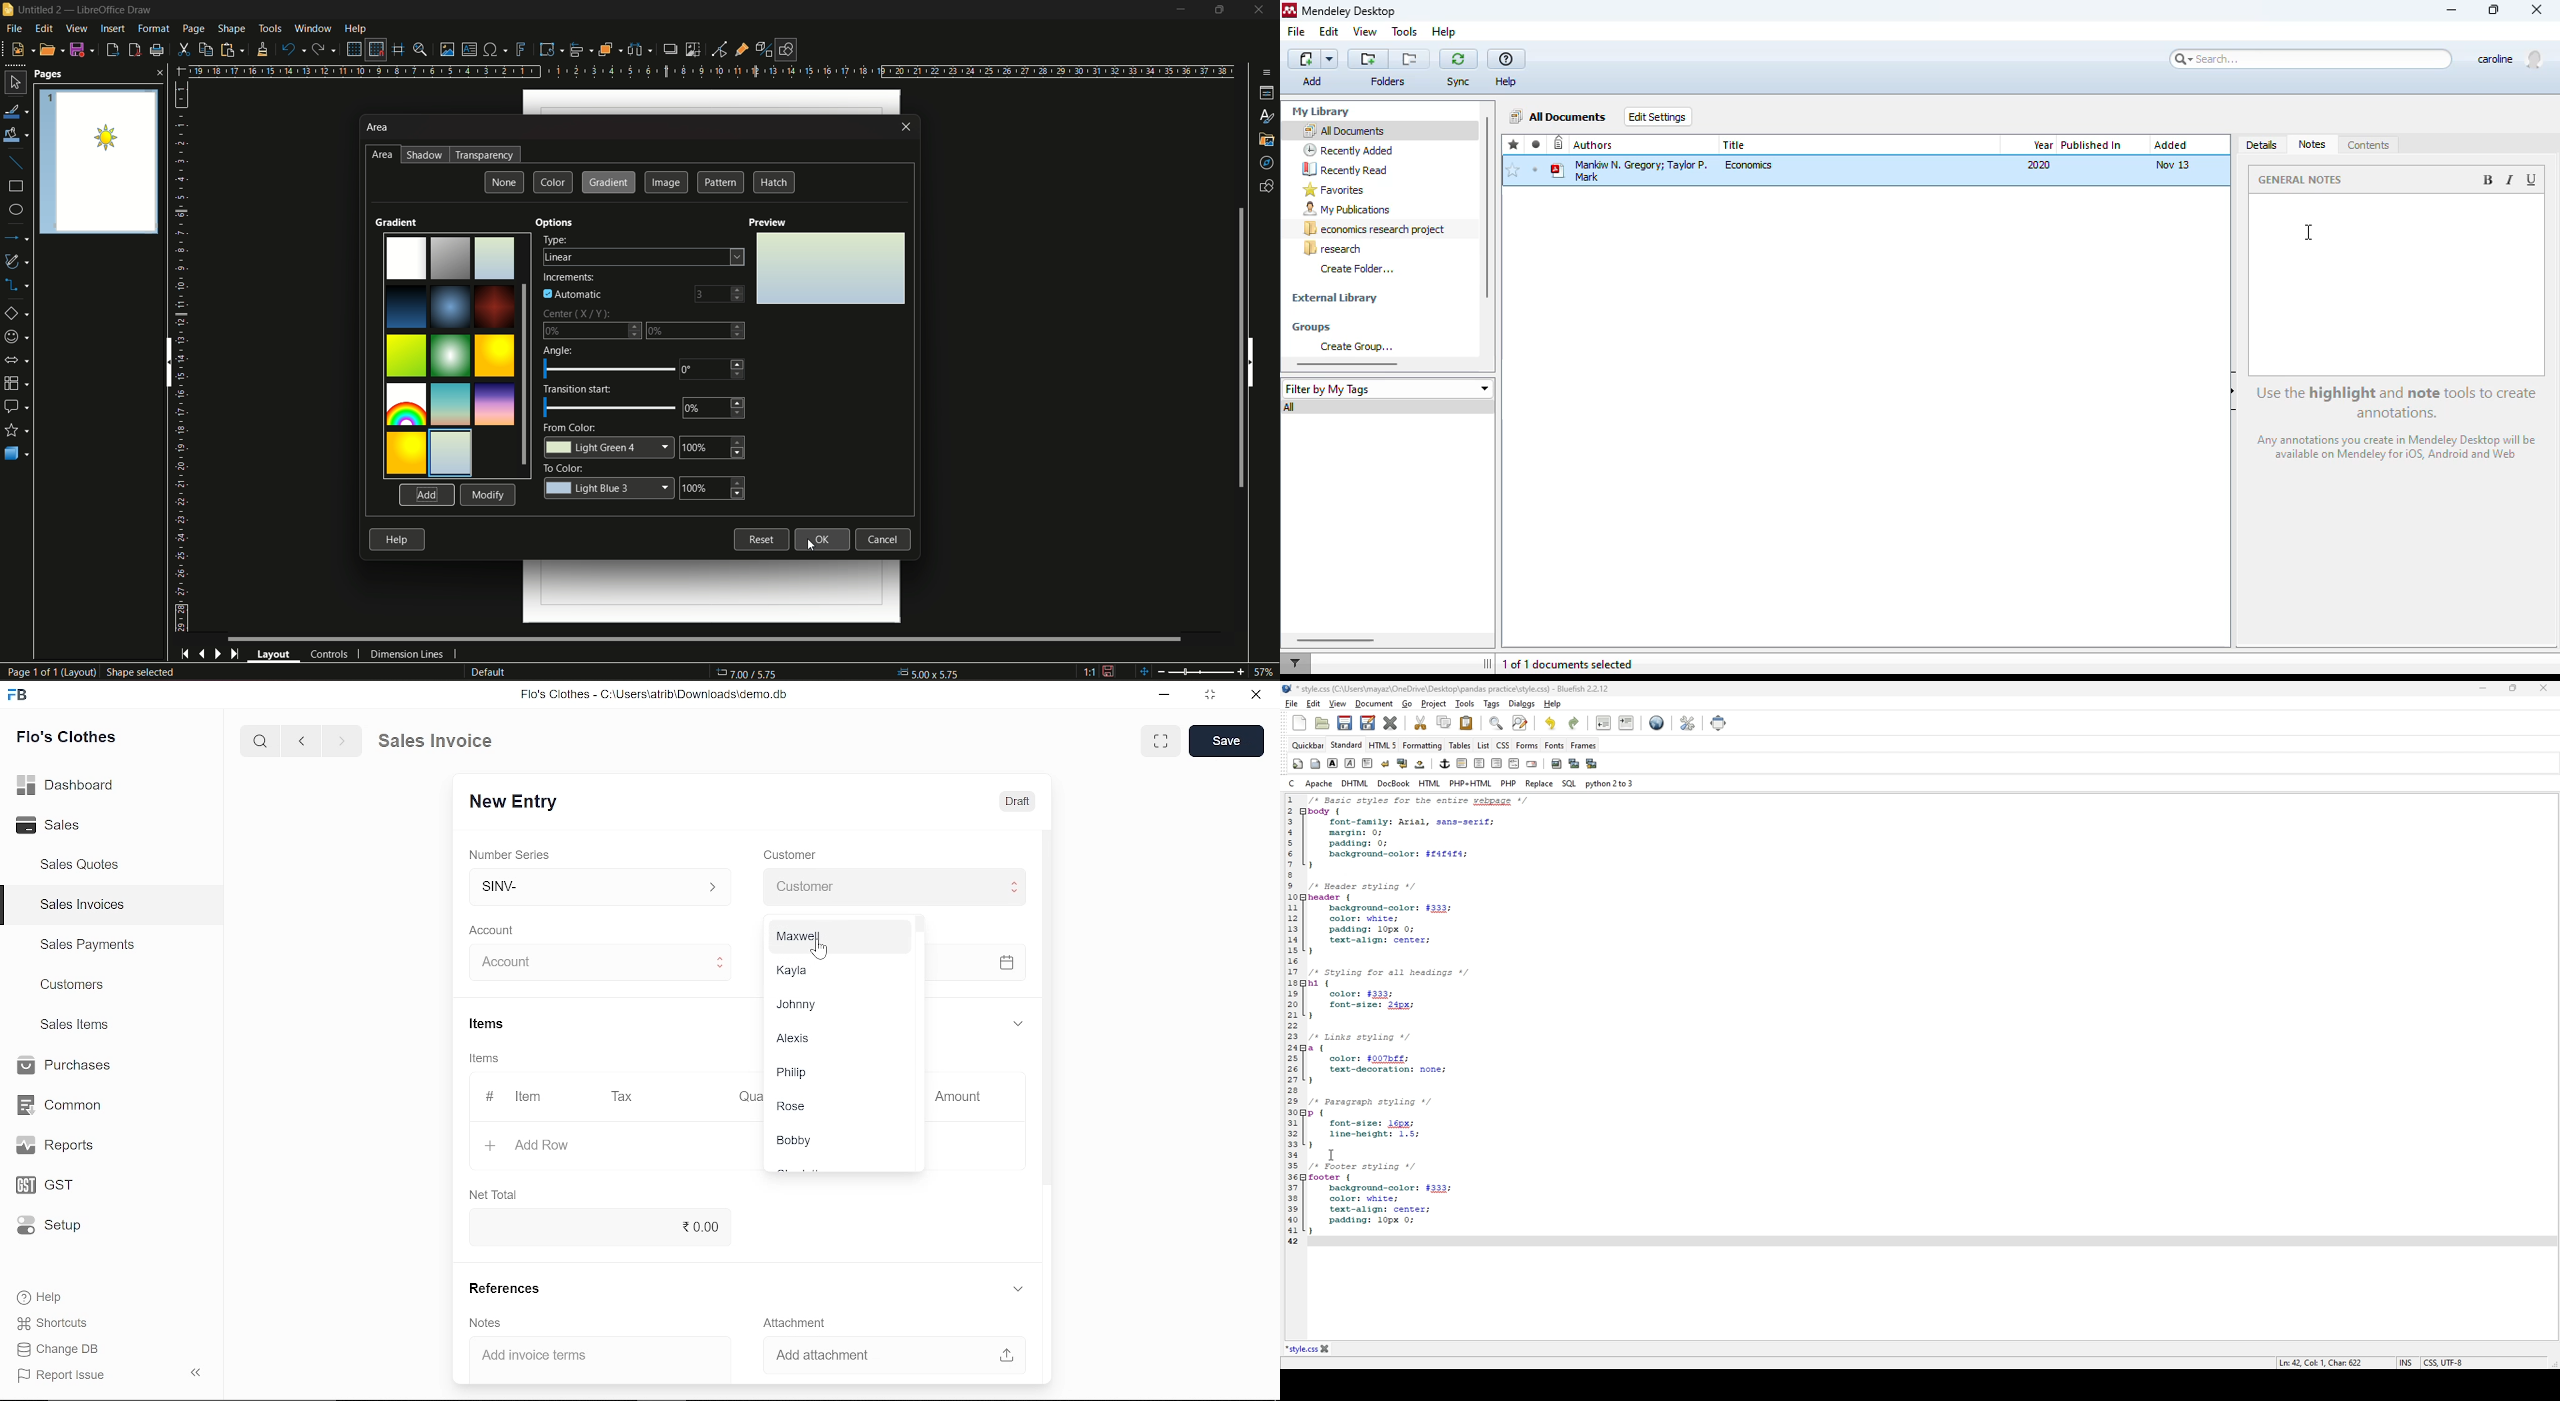  I want to click on Johnny, so click(828, 1003).